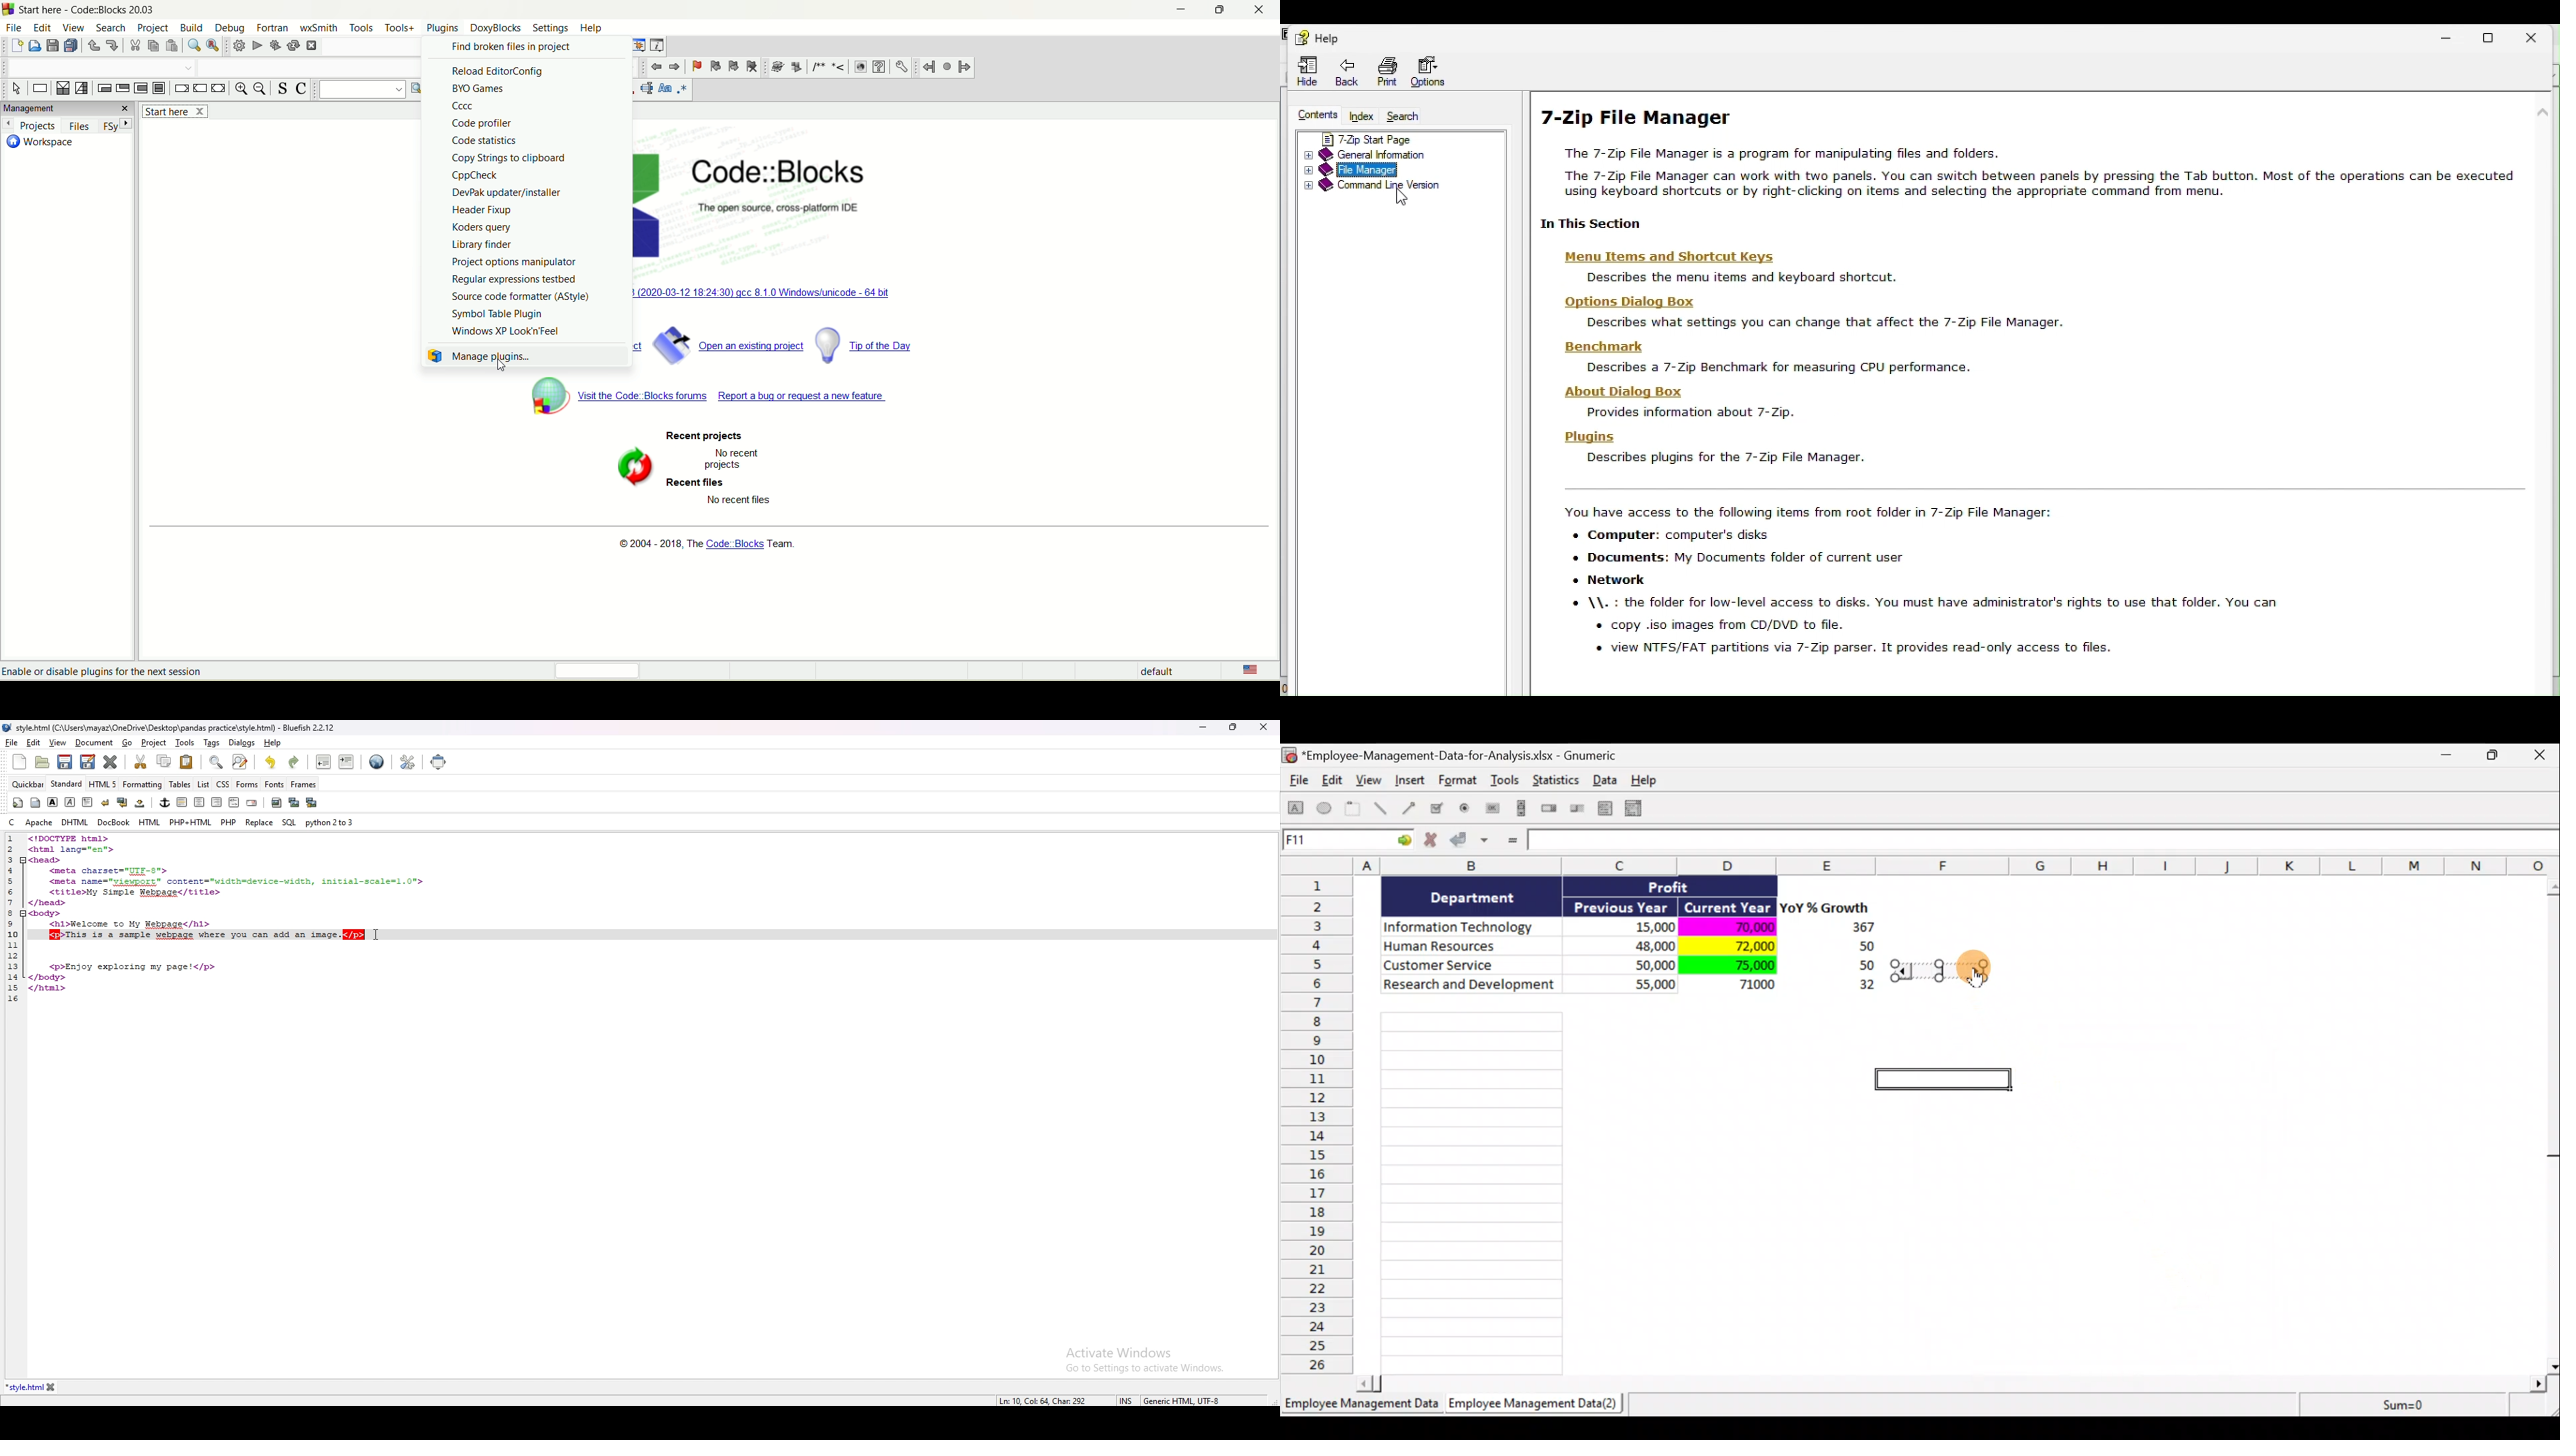 This screenshot has height=1456, width=2576. What do you see at coordinates (1550, 809) in the screenshot?
I see `Create a spin button` at bounding box center [1550, 809].